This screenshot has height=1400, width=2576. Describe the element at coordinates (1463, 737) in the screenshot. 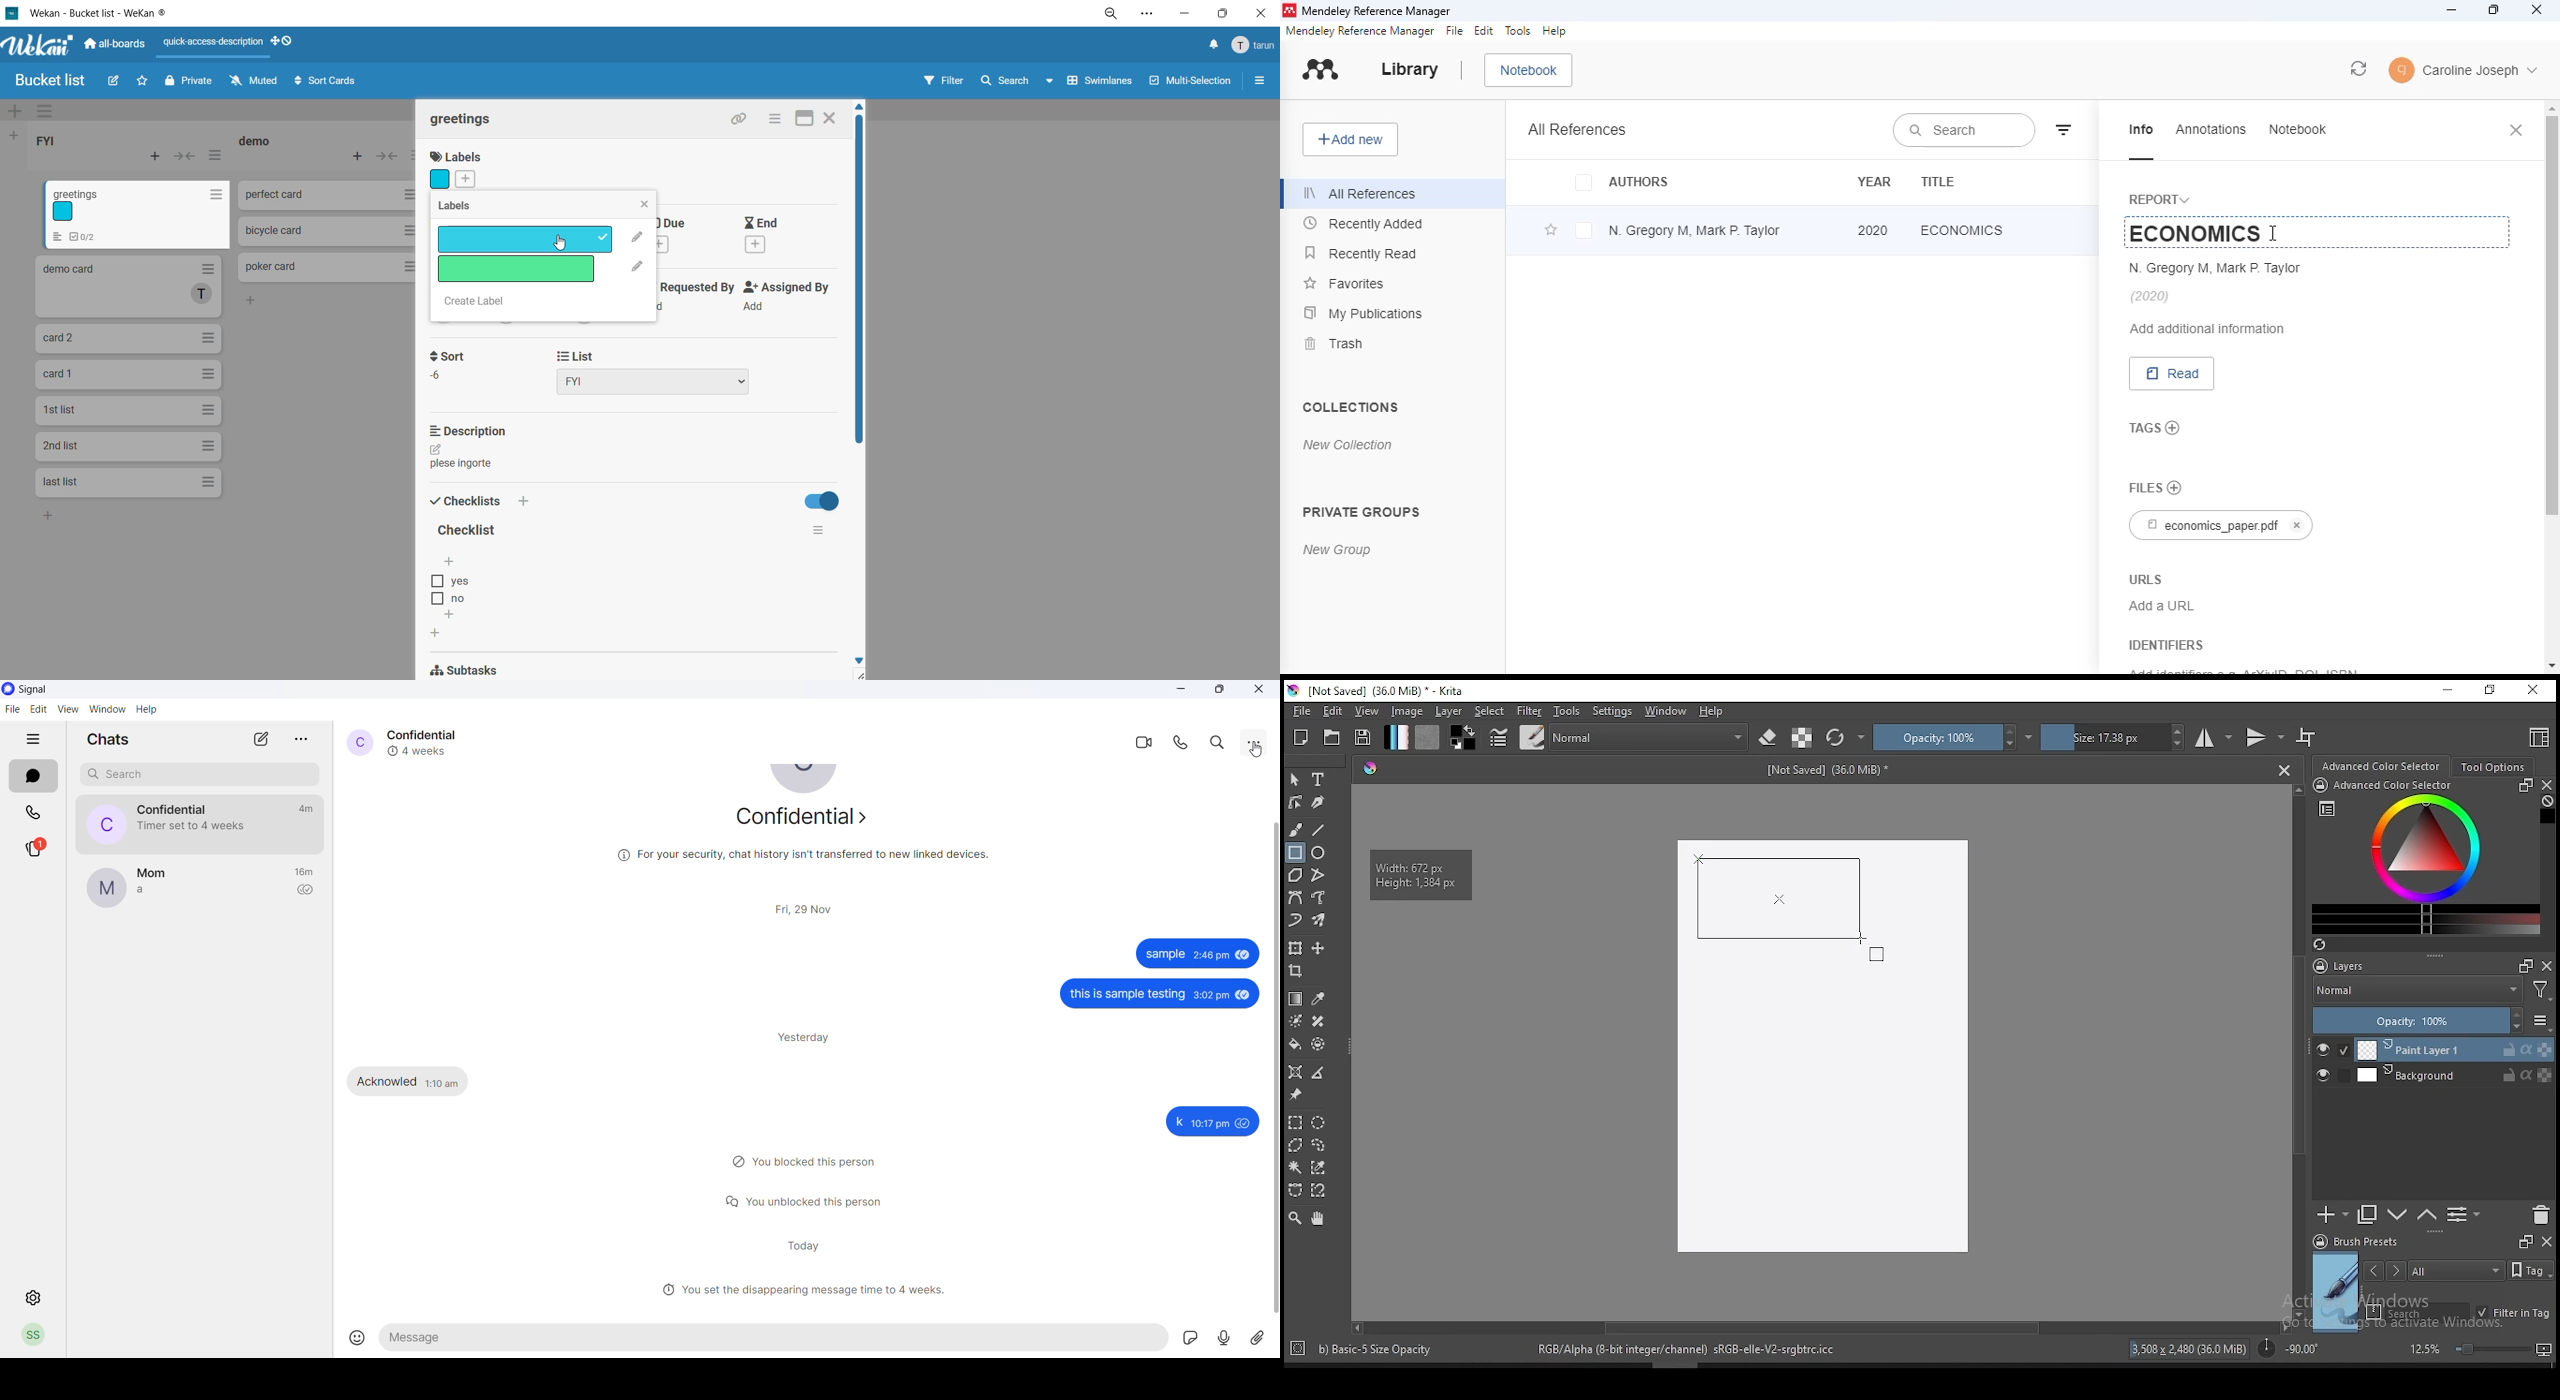

I see `colors` at that location.